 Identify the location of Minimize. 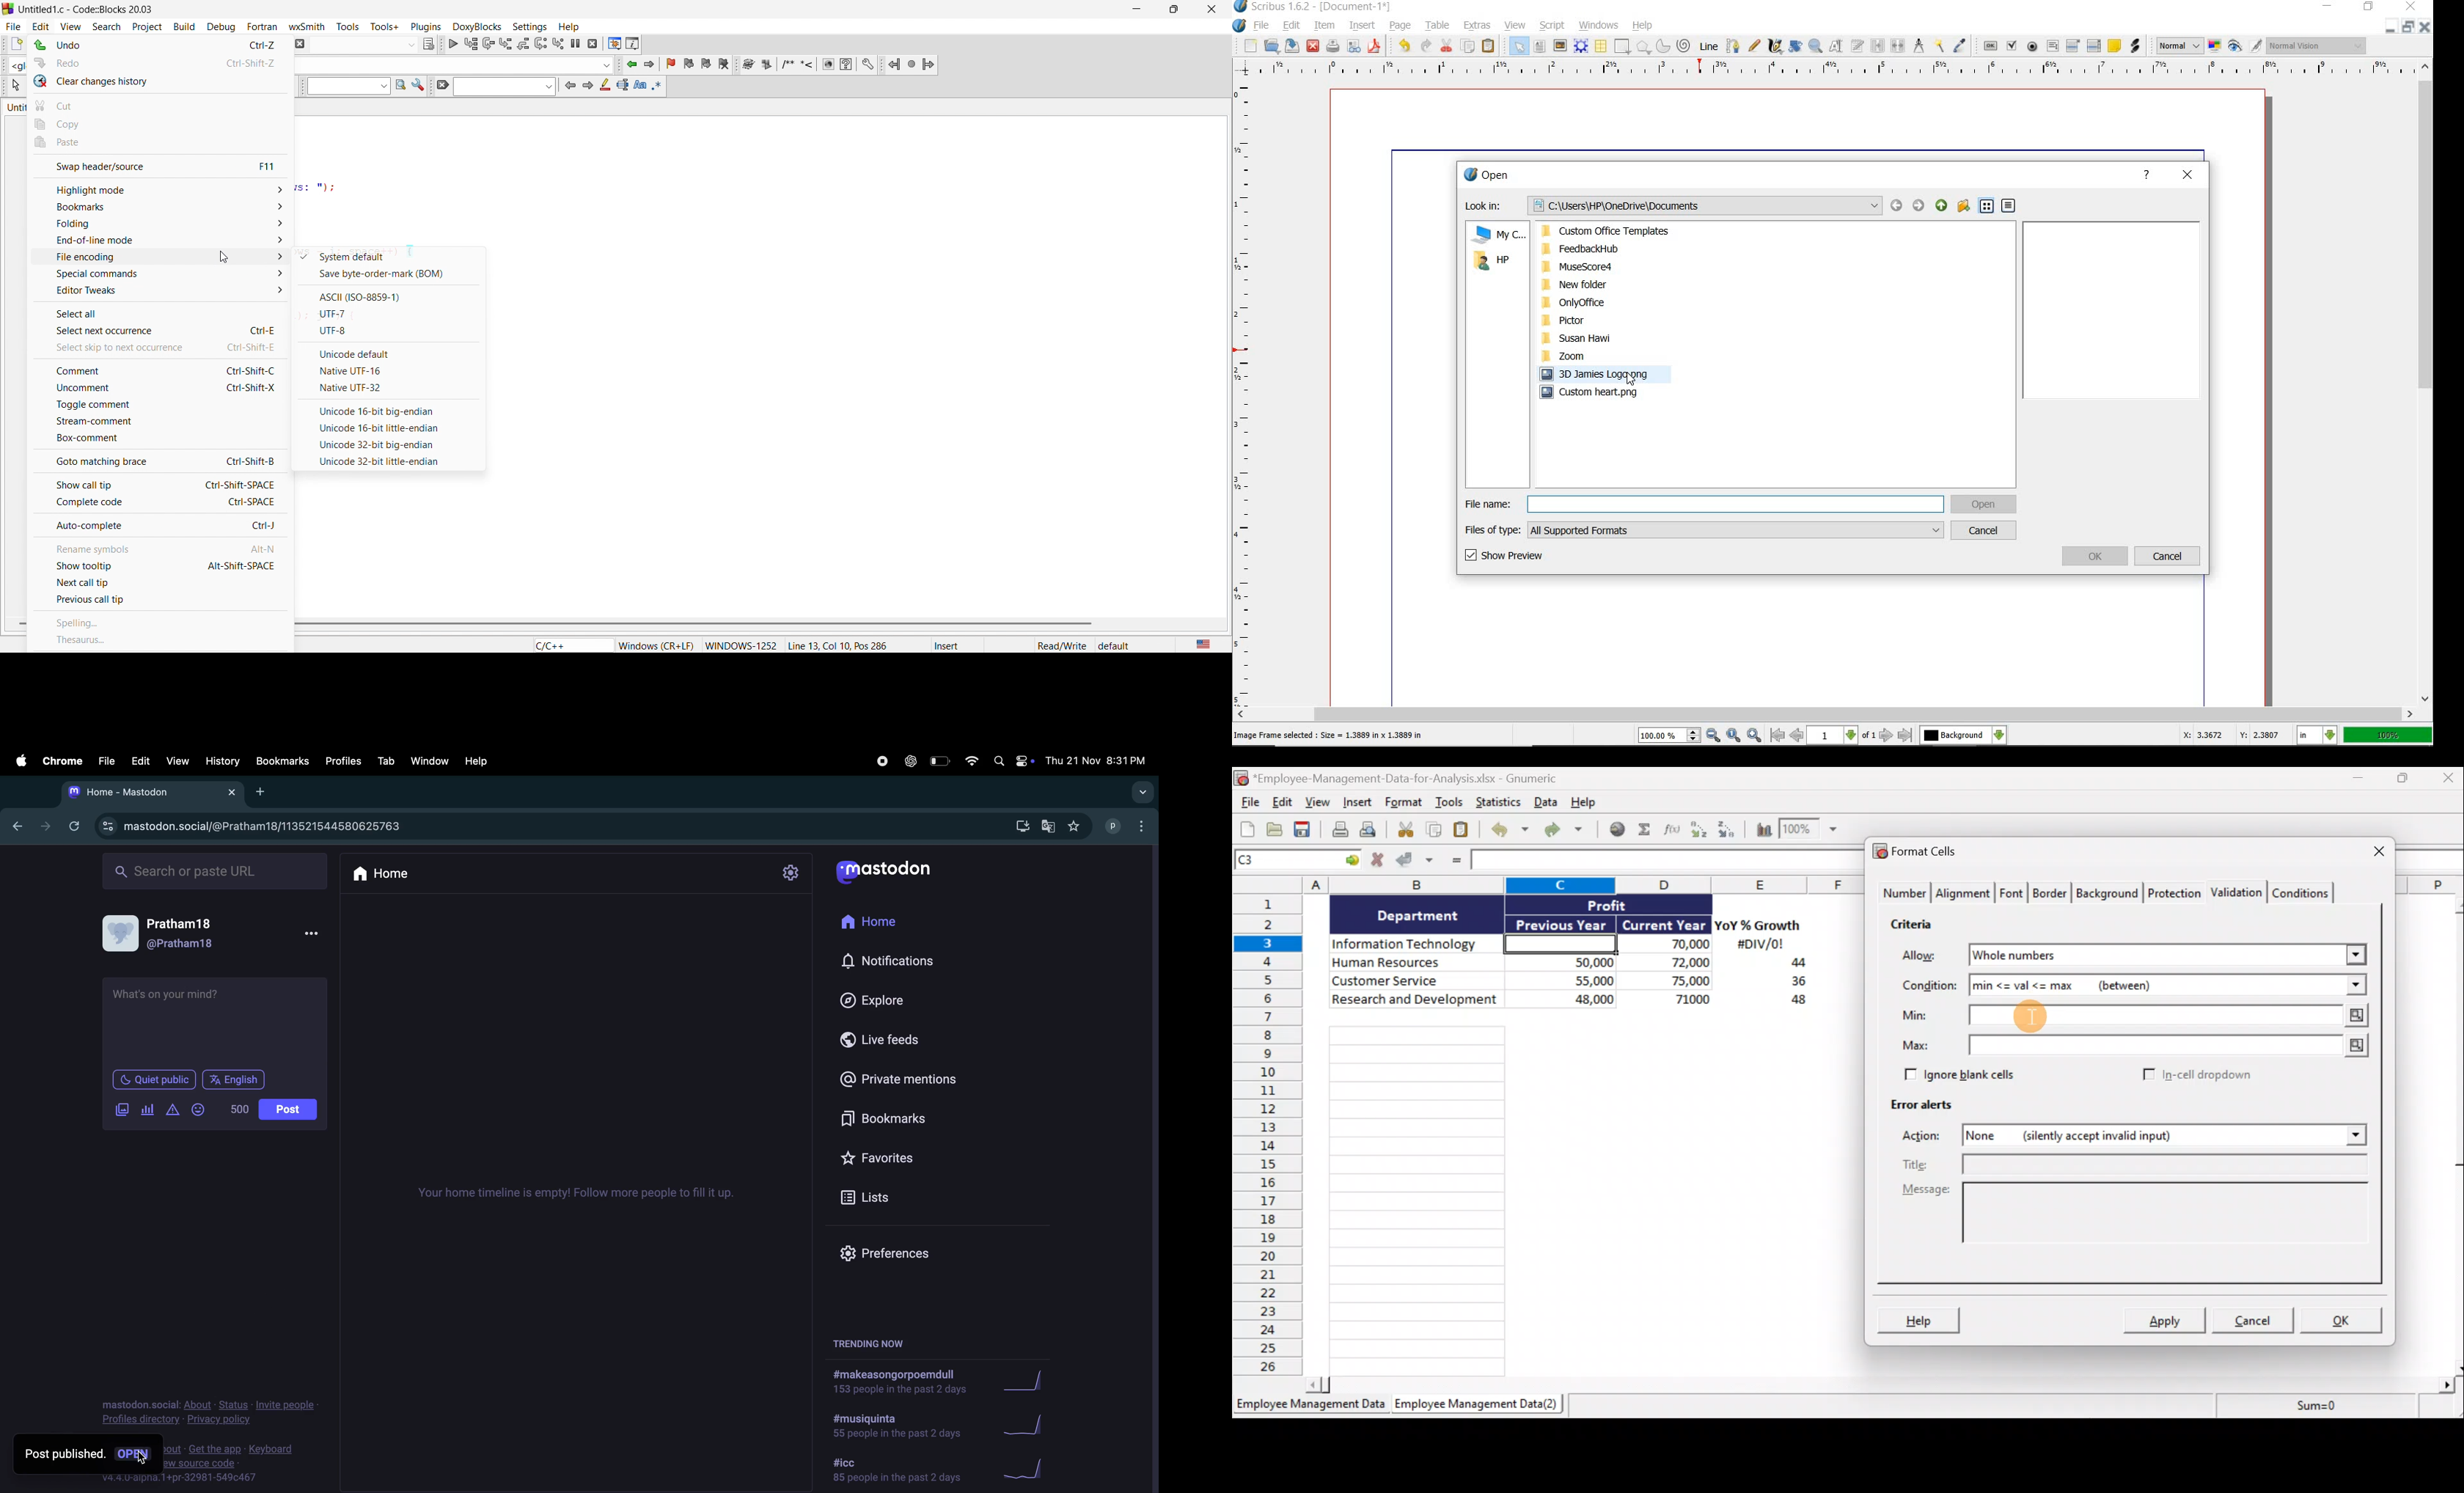
(2406, 26).